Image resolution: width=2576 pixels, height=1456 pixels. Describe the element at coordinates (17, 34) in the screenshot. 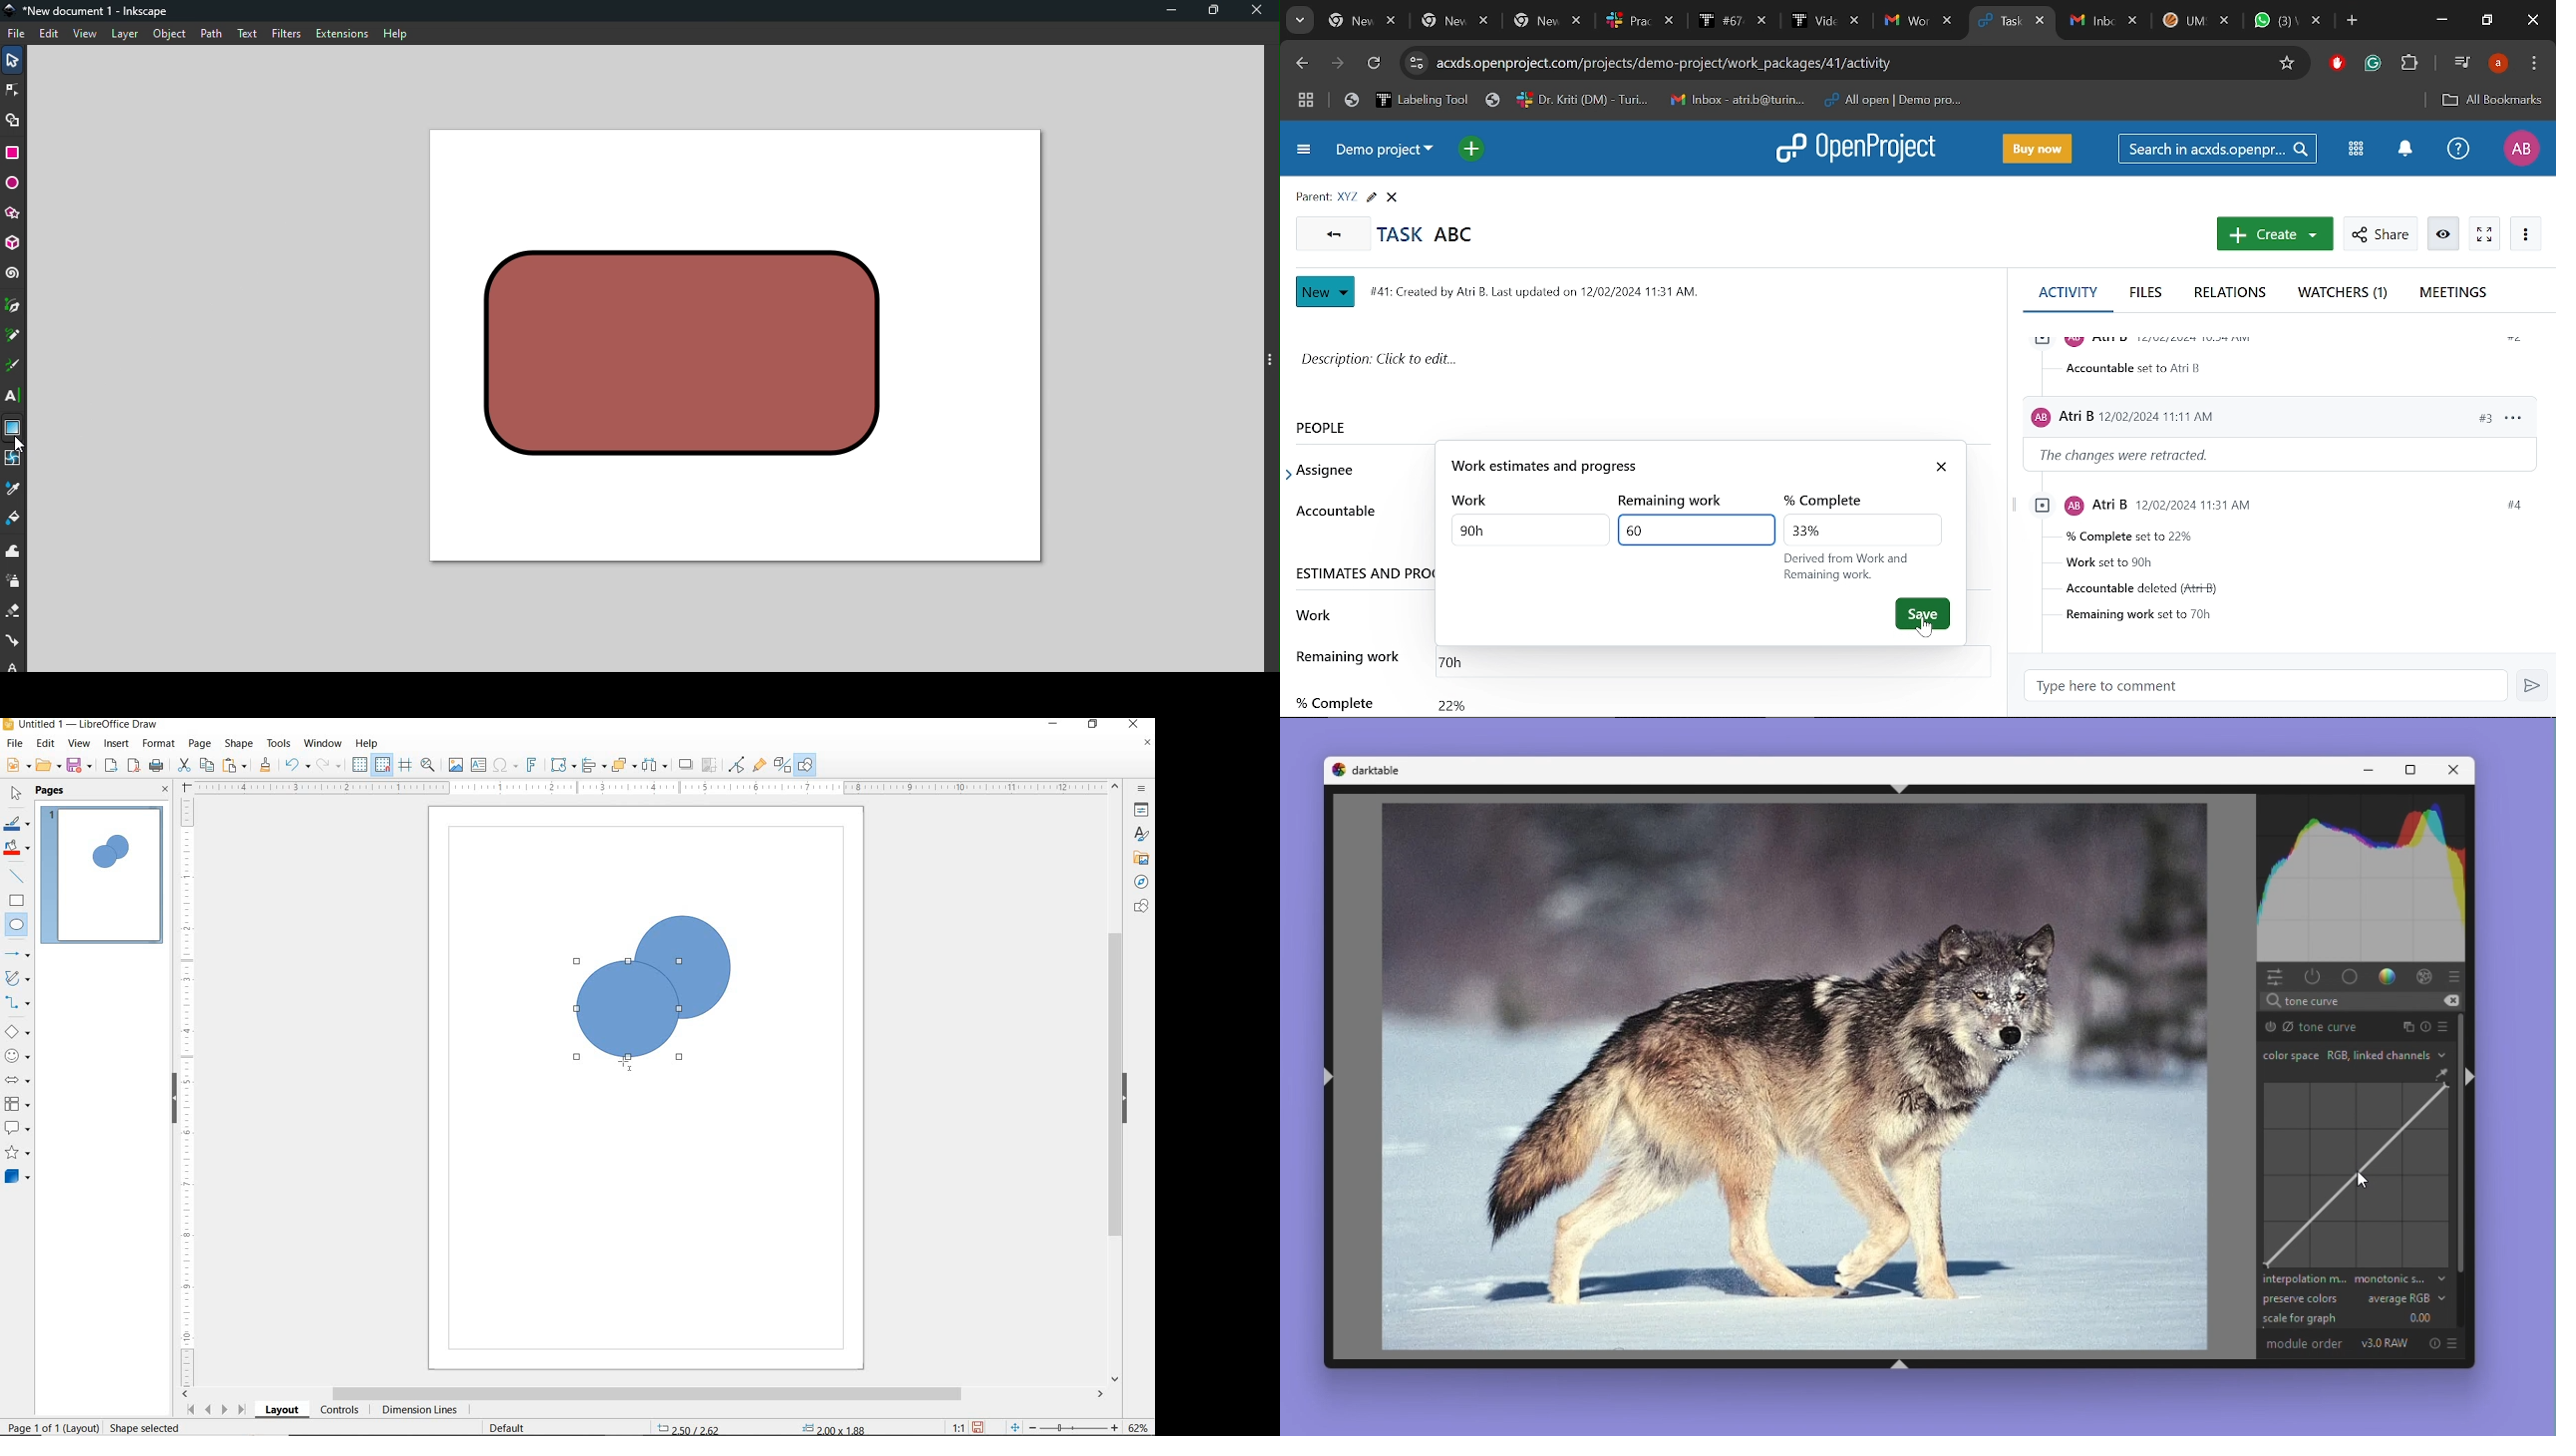

I see `File` at that location.